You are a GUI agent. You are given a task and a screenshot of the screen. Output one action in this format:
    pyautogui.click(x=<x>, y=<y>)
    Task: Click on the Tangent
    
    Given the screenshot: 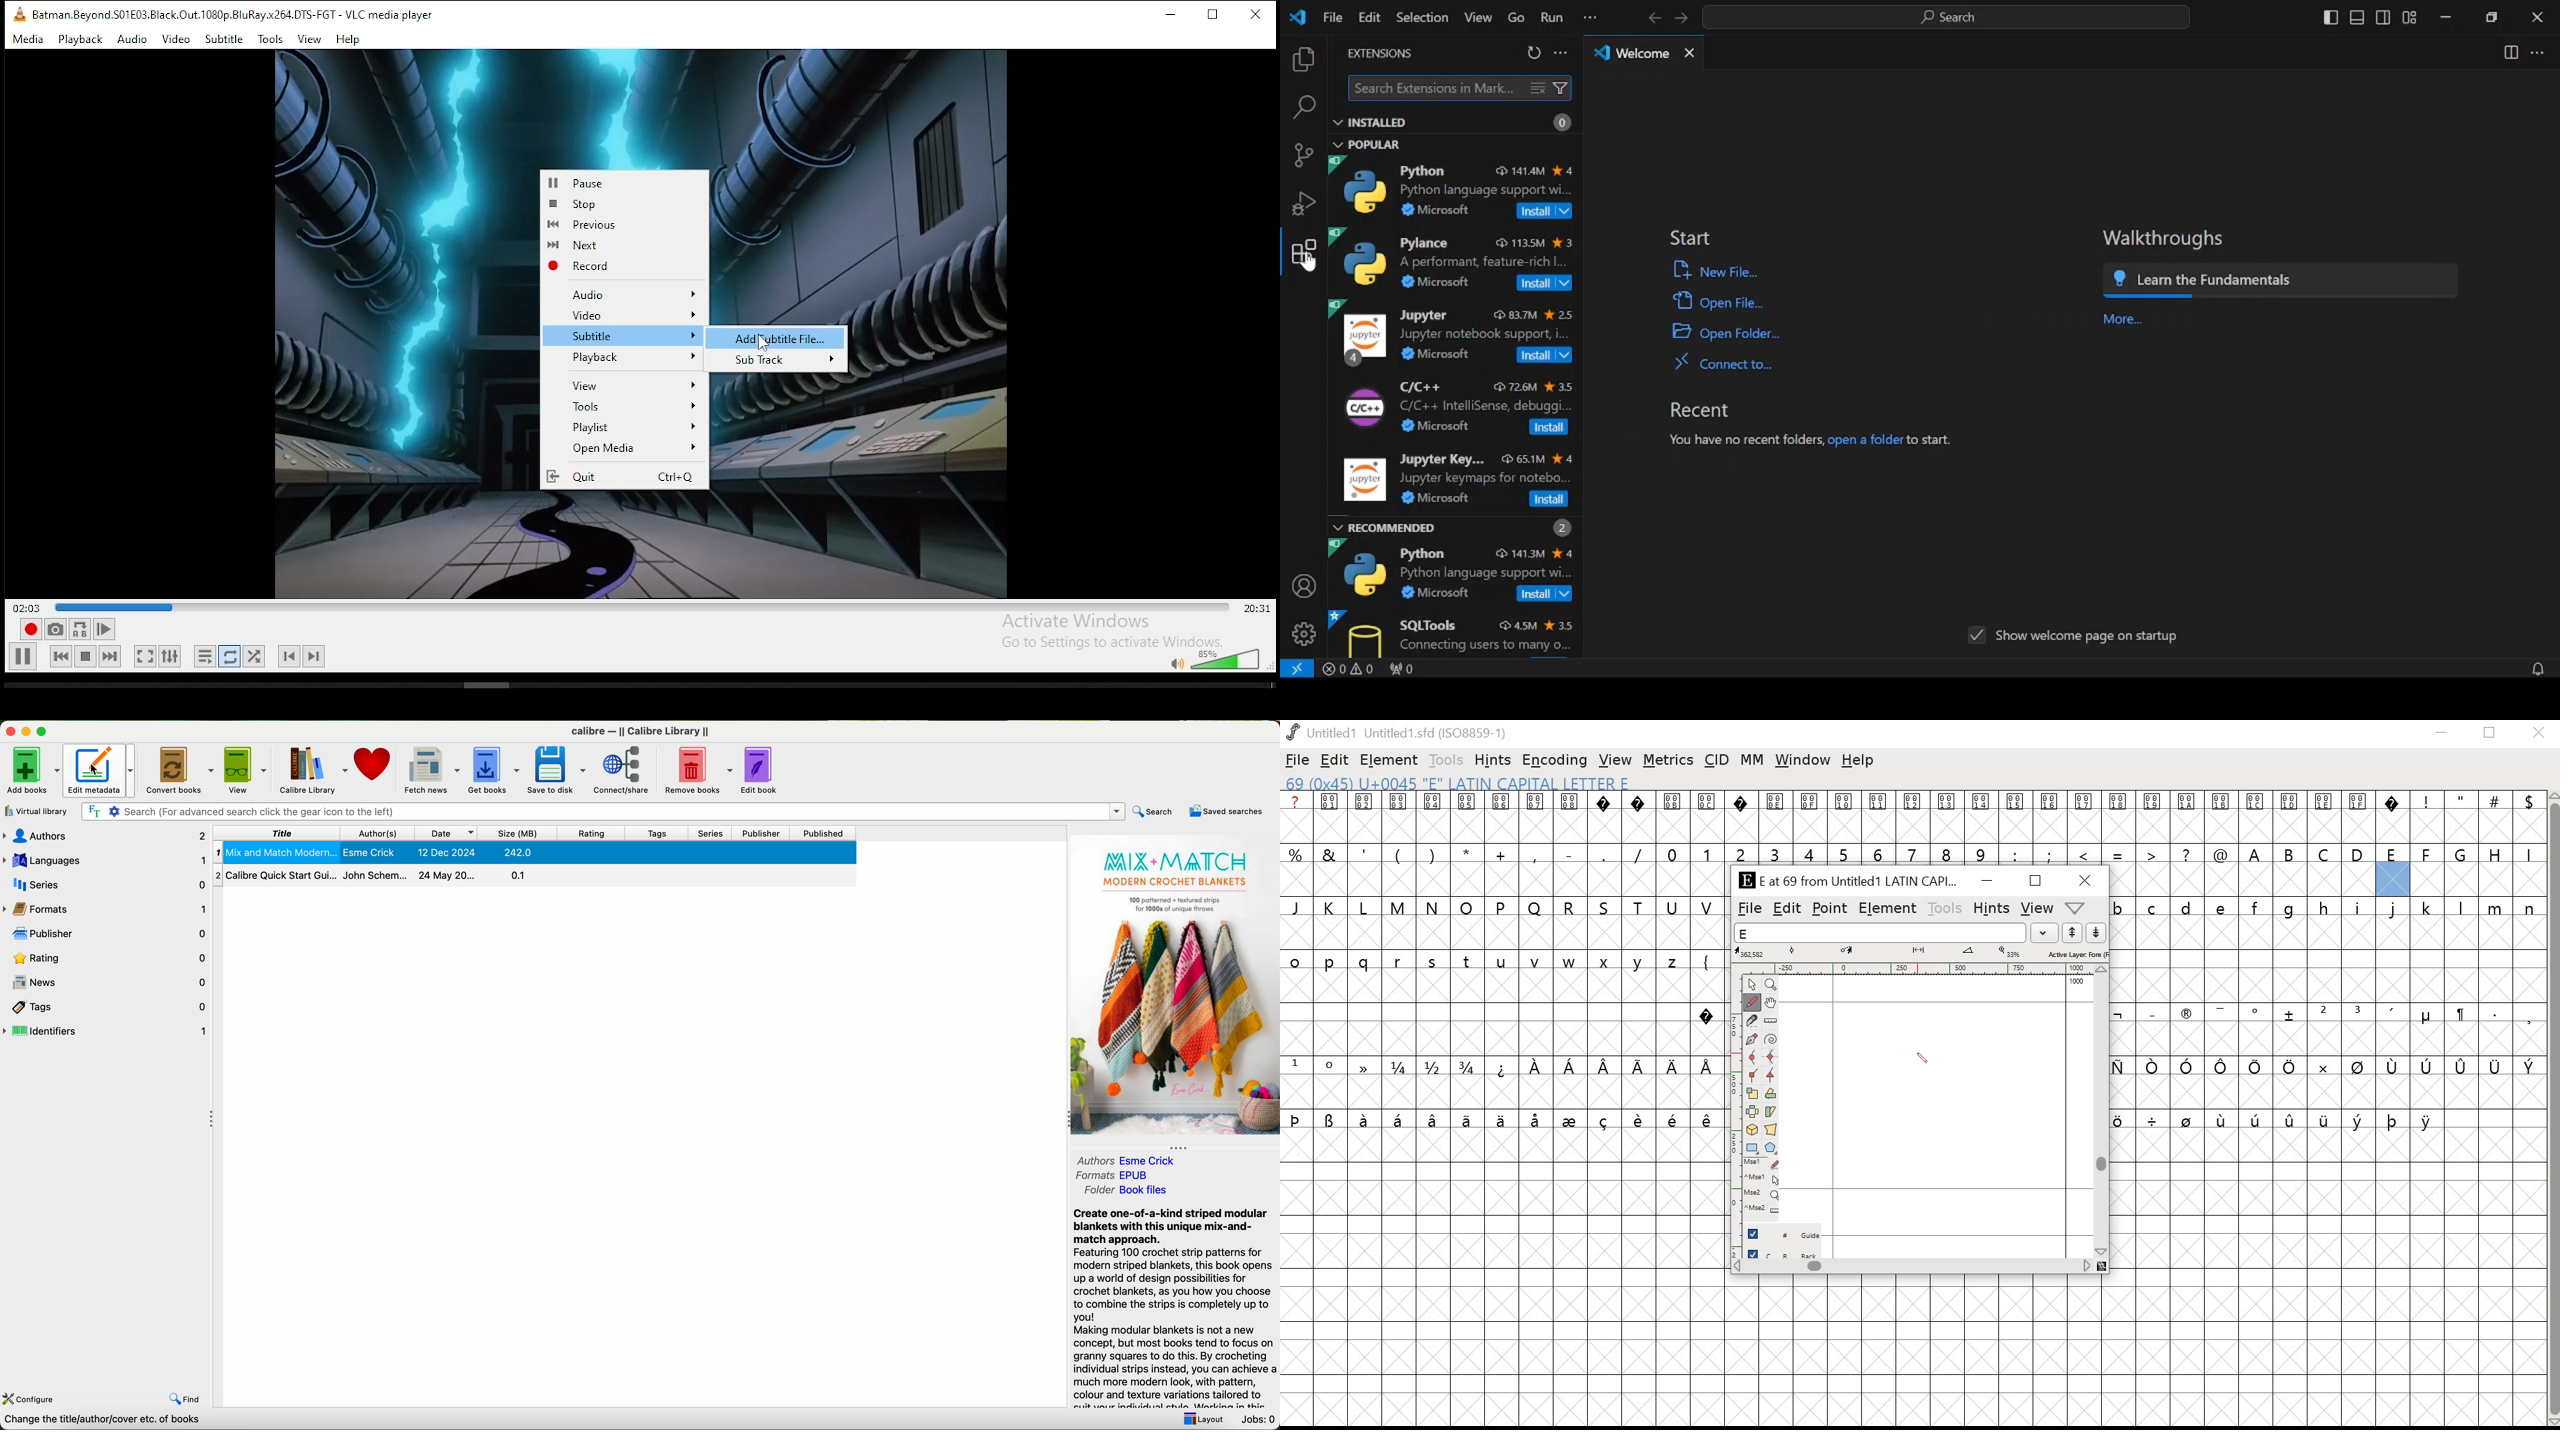 What is the action you would take?
    pyautogui.click(x=1770, y=1076)
    